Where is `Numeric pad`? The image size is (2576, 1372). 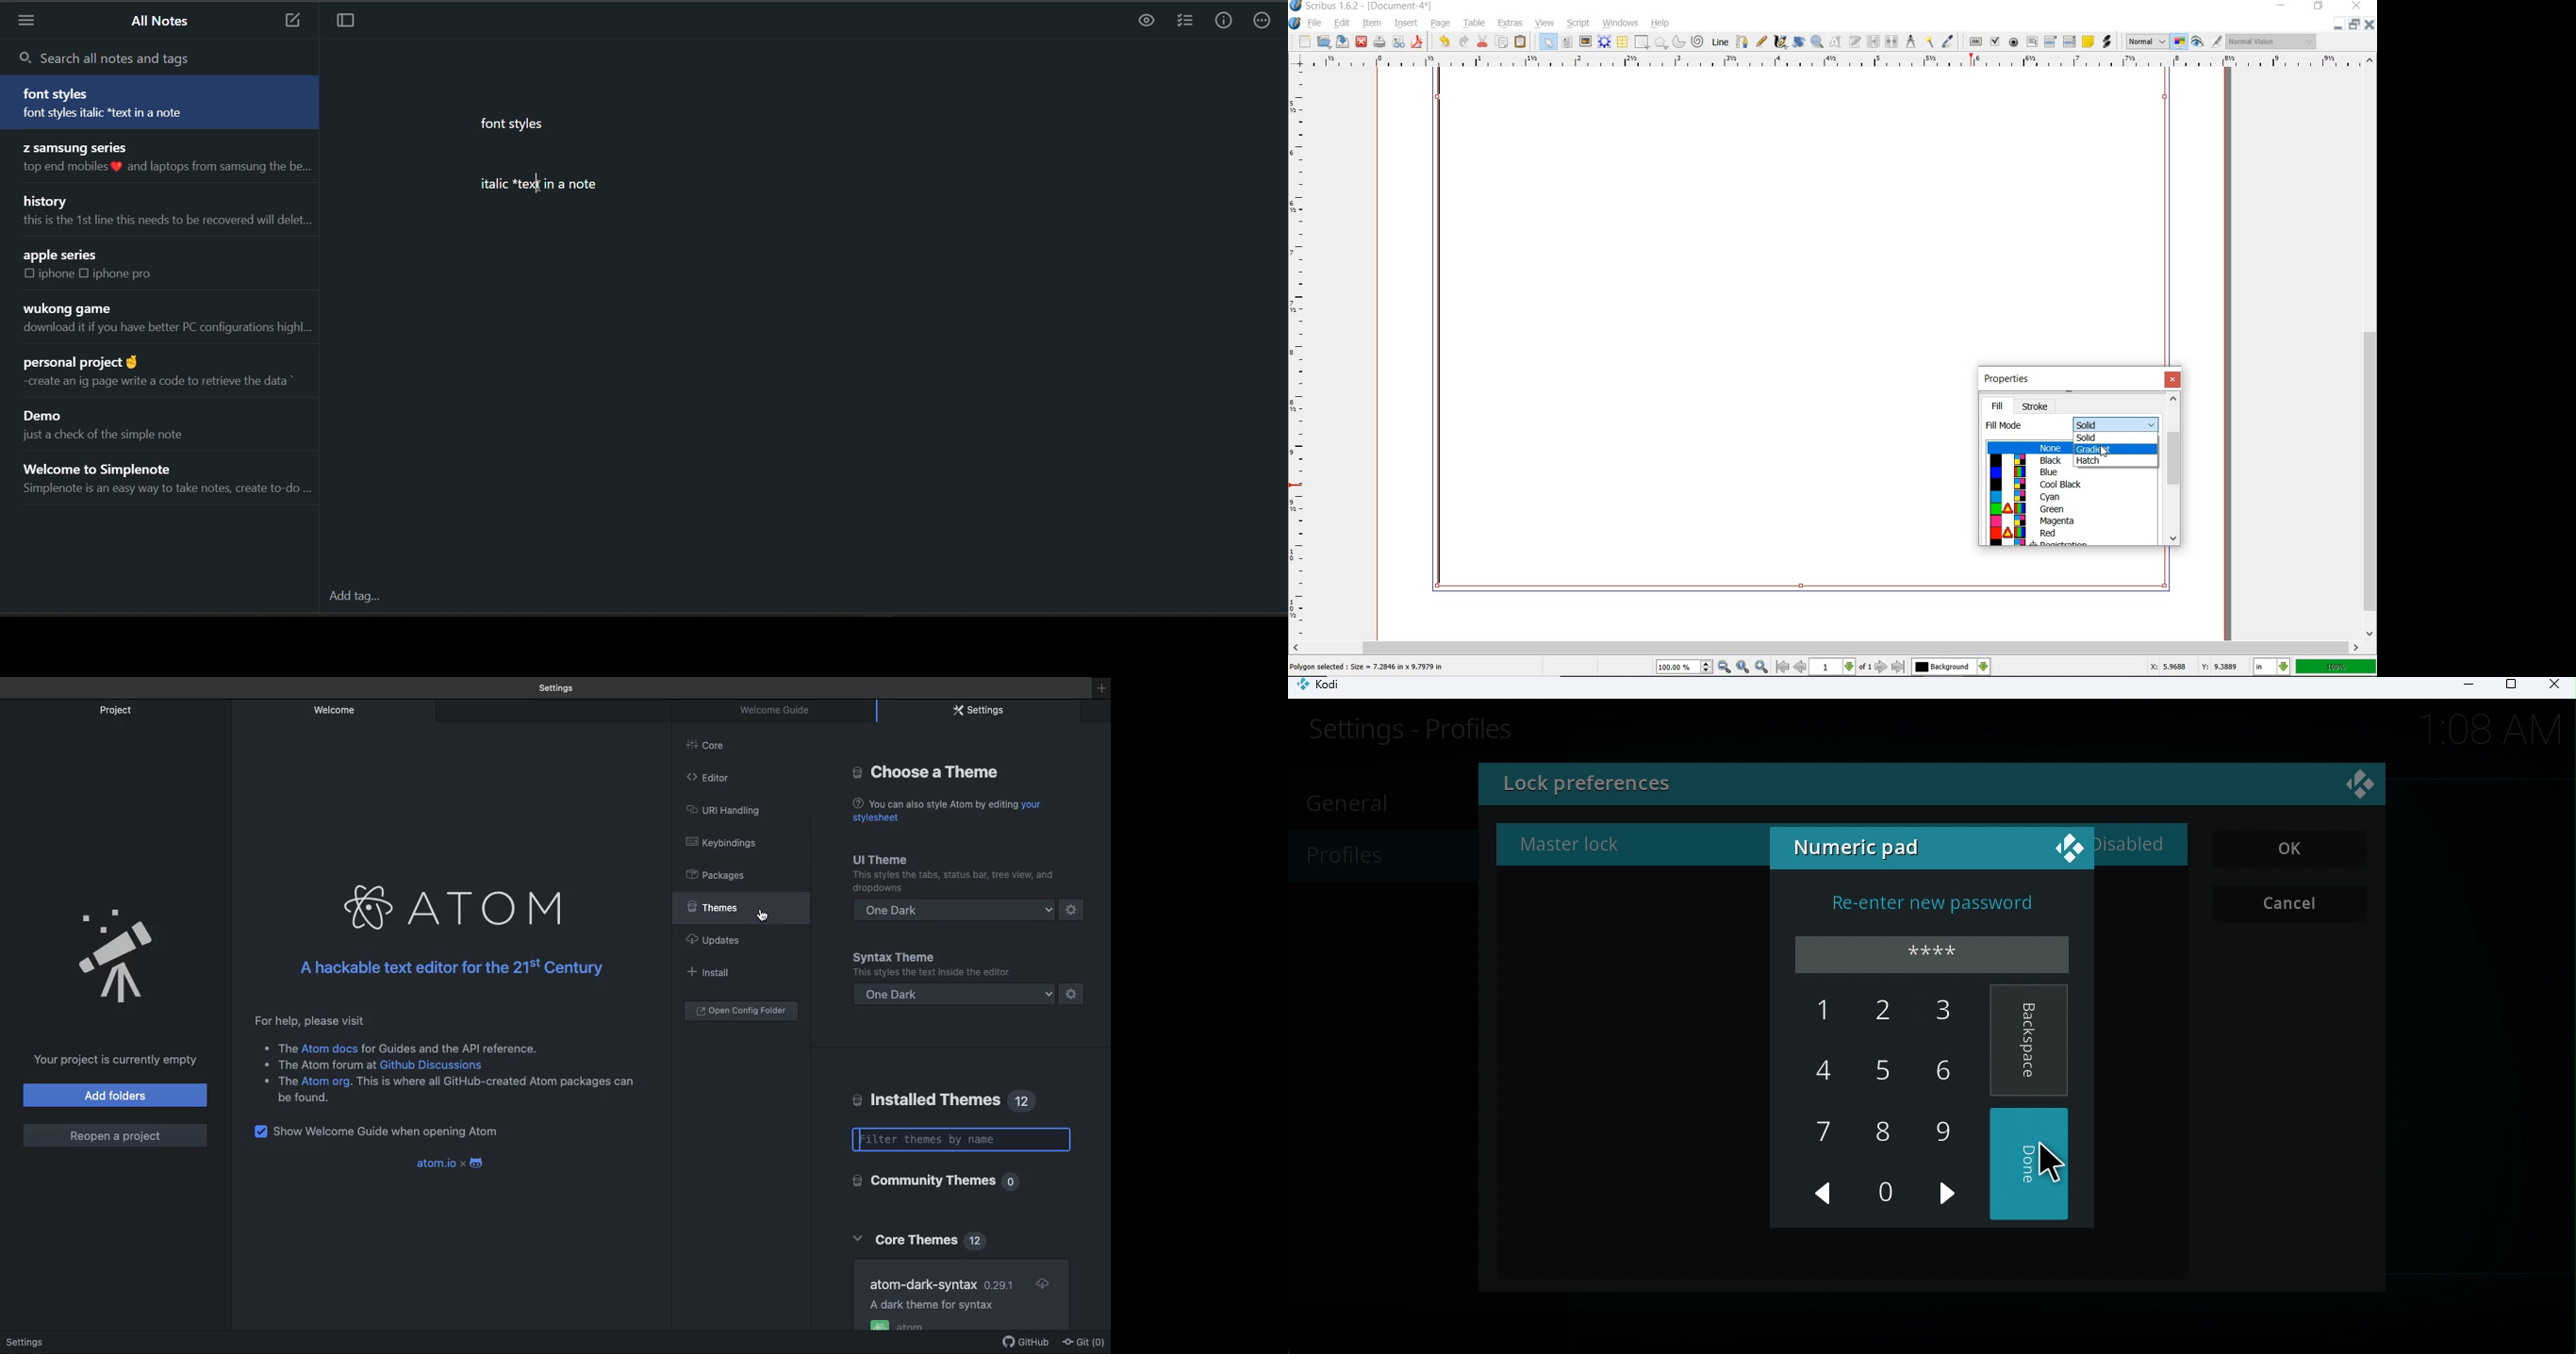
Numeric pad is located at coordinates (1860, 850).